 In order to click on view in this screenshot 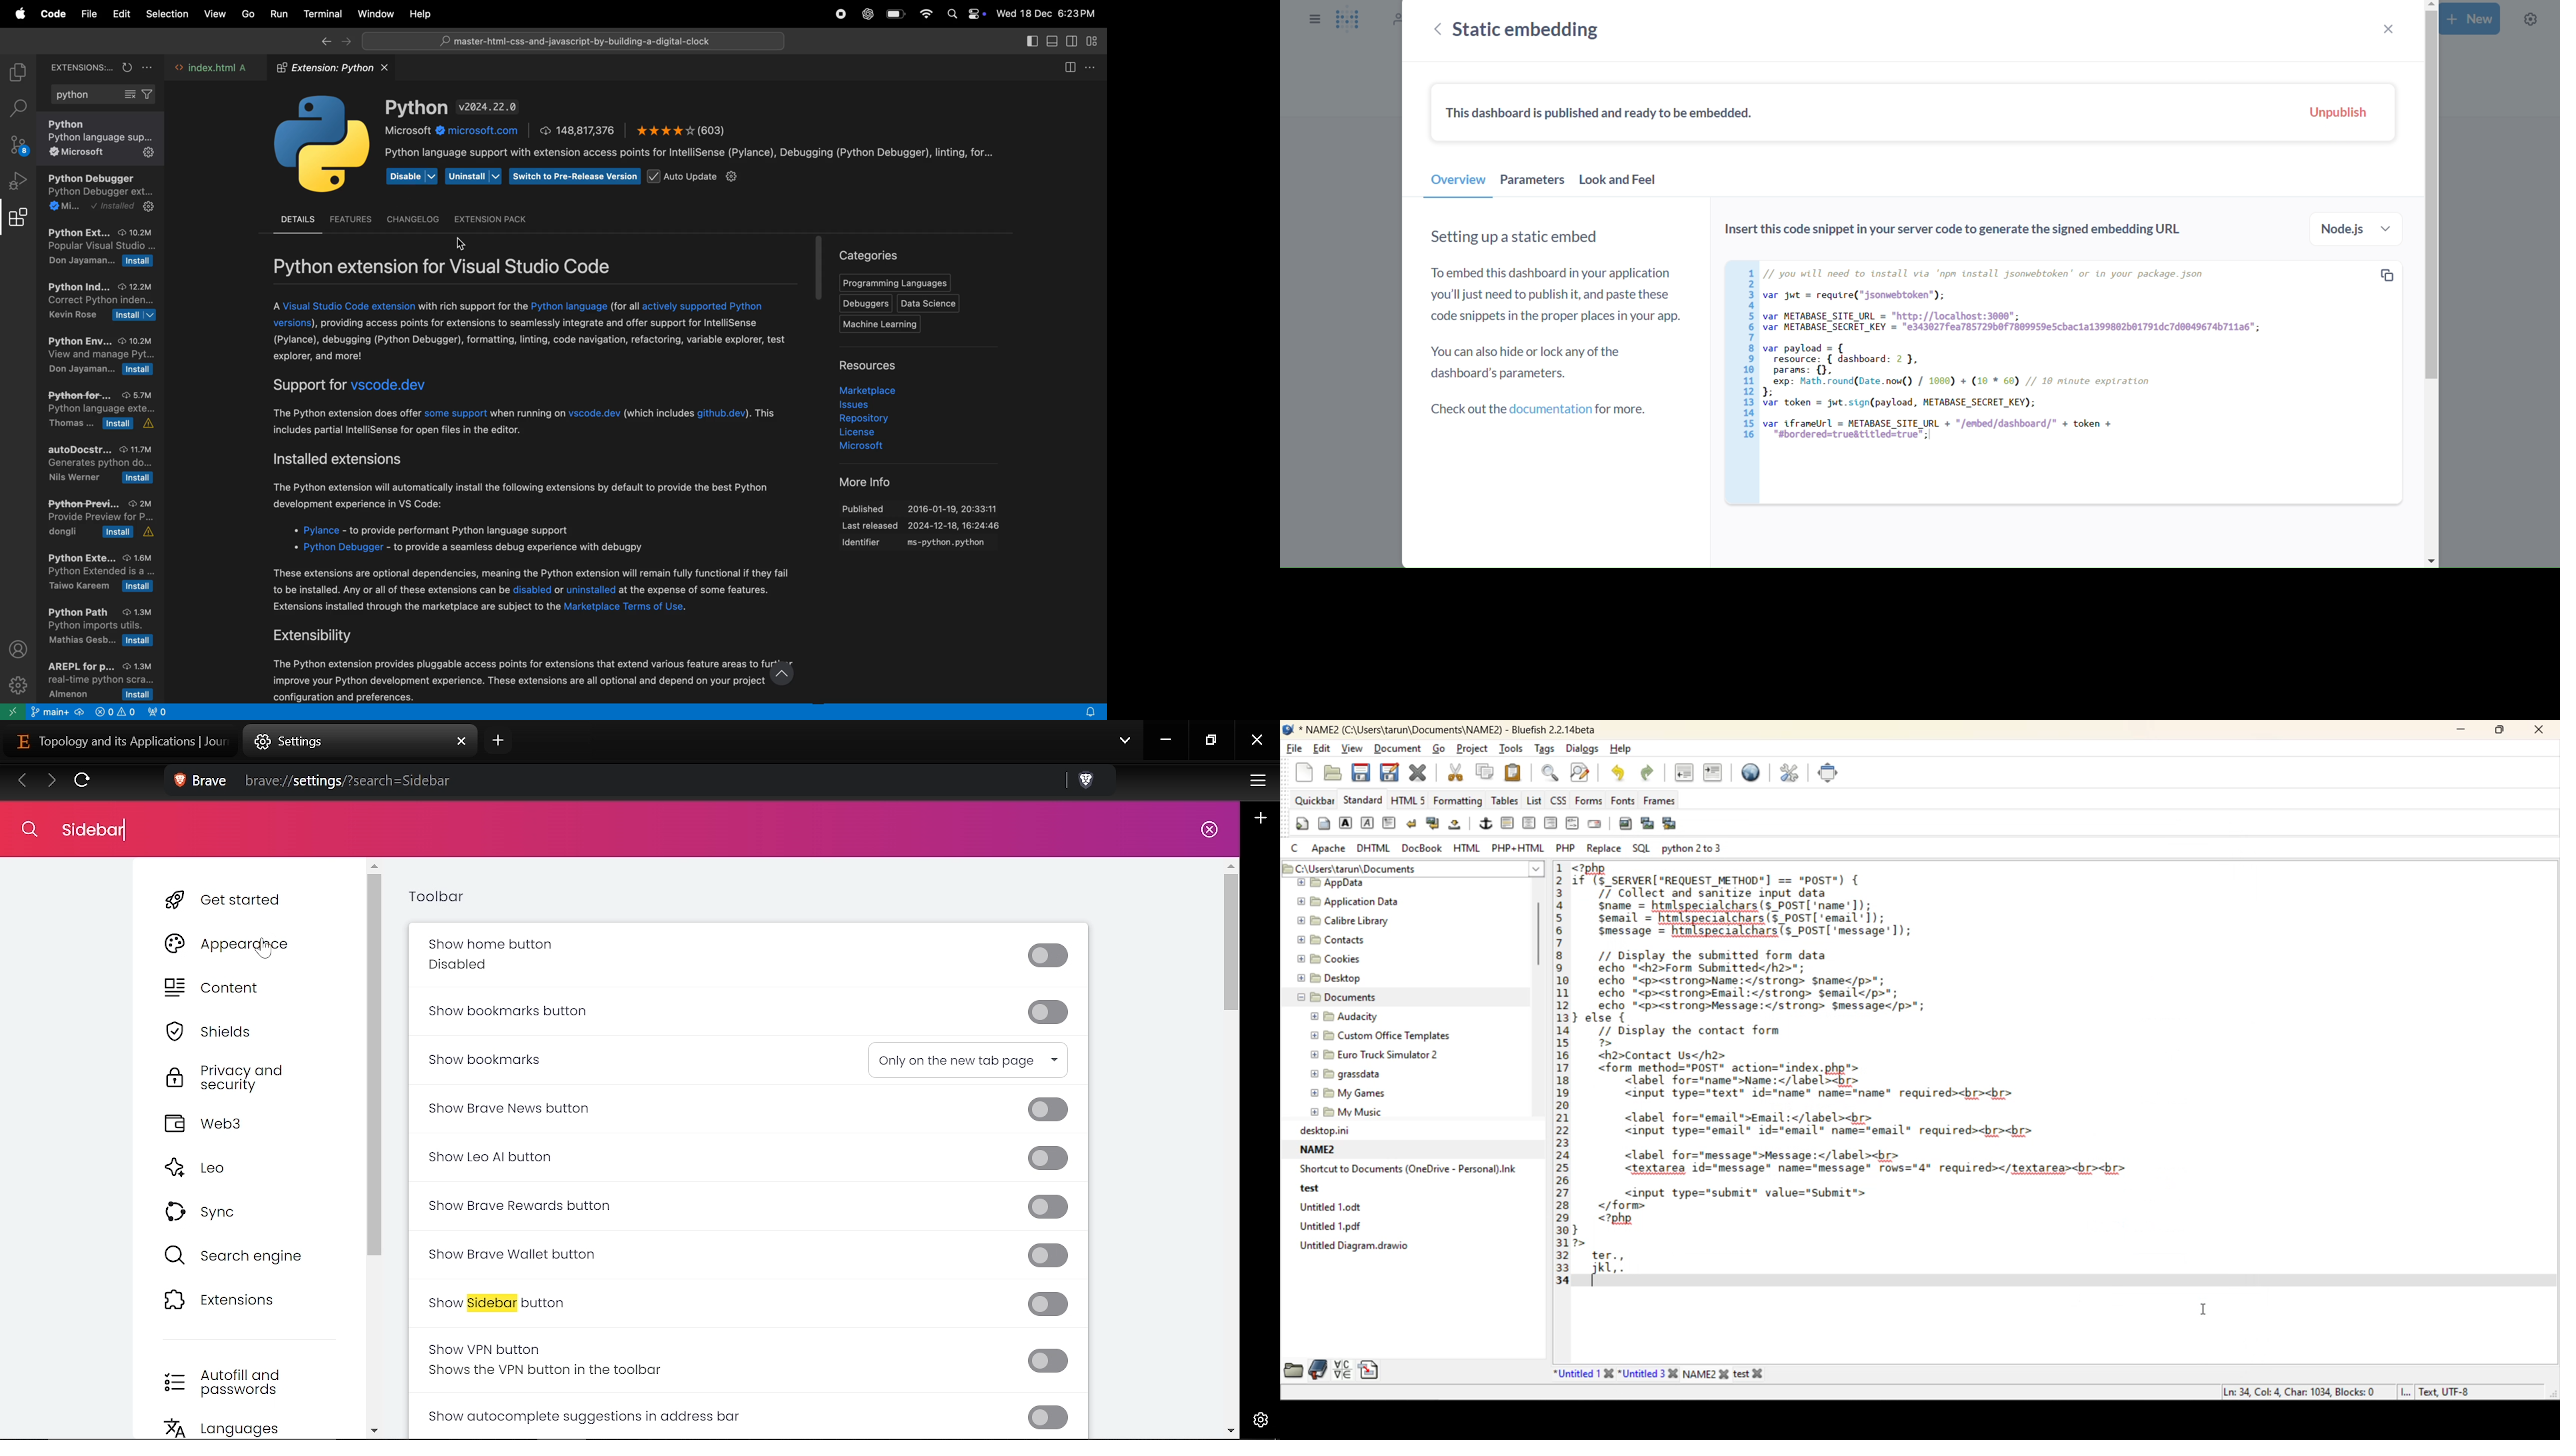, I will do `click(1354, 751)`.